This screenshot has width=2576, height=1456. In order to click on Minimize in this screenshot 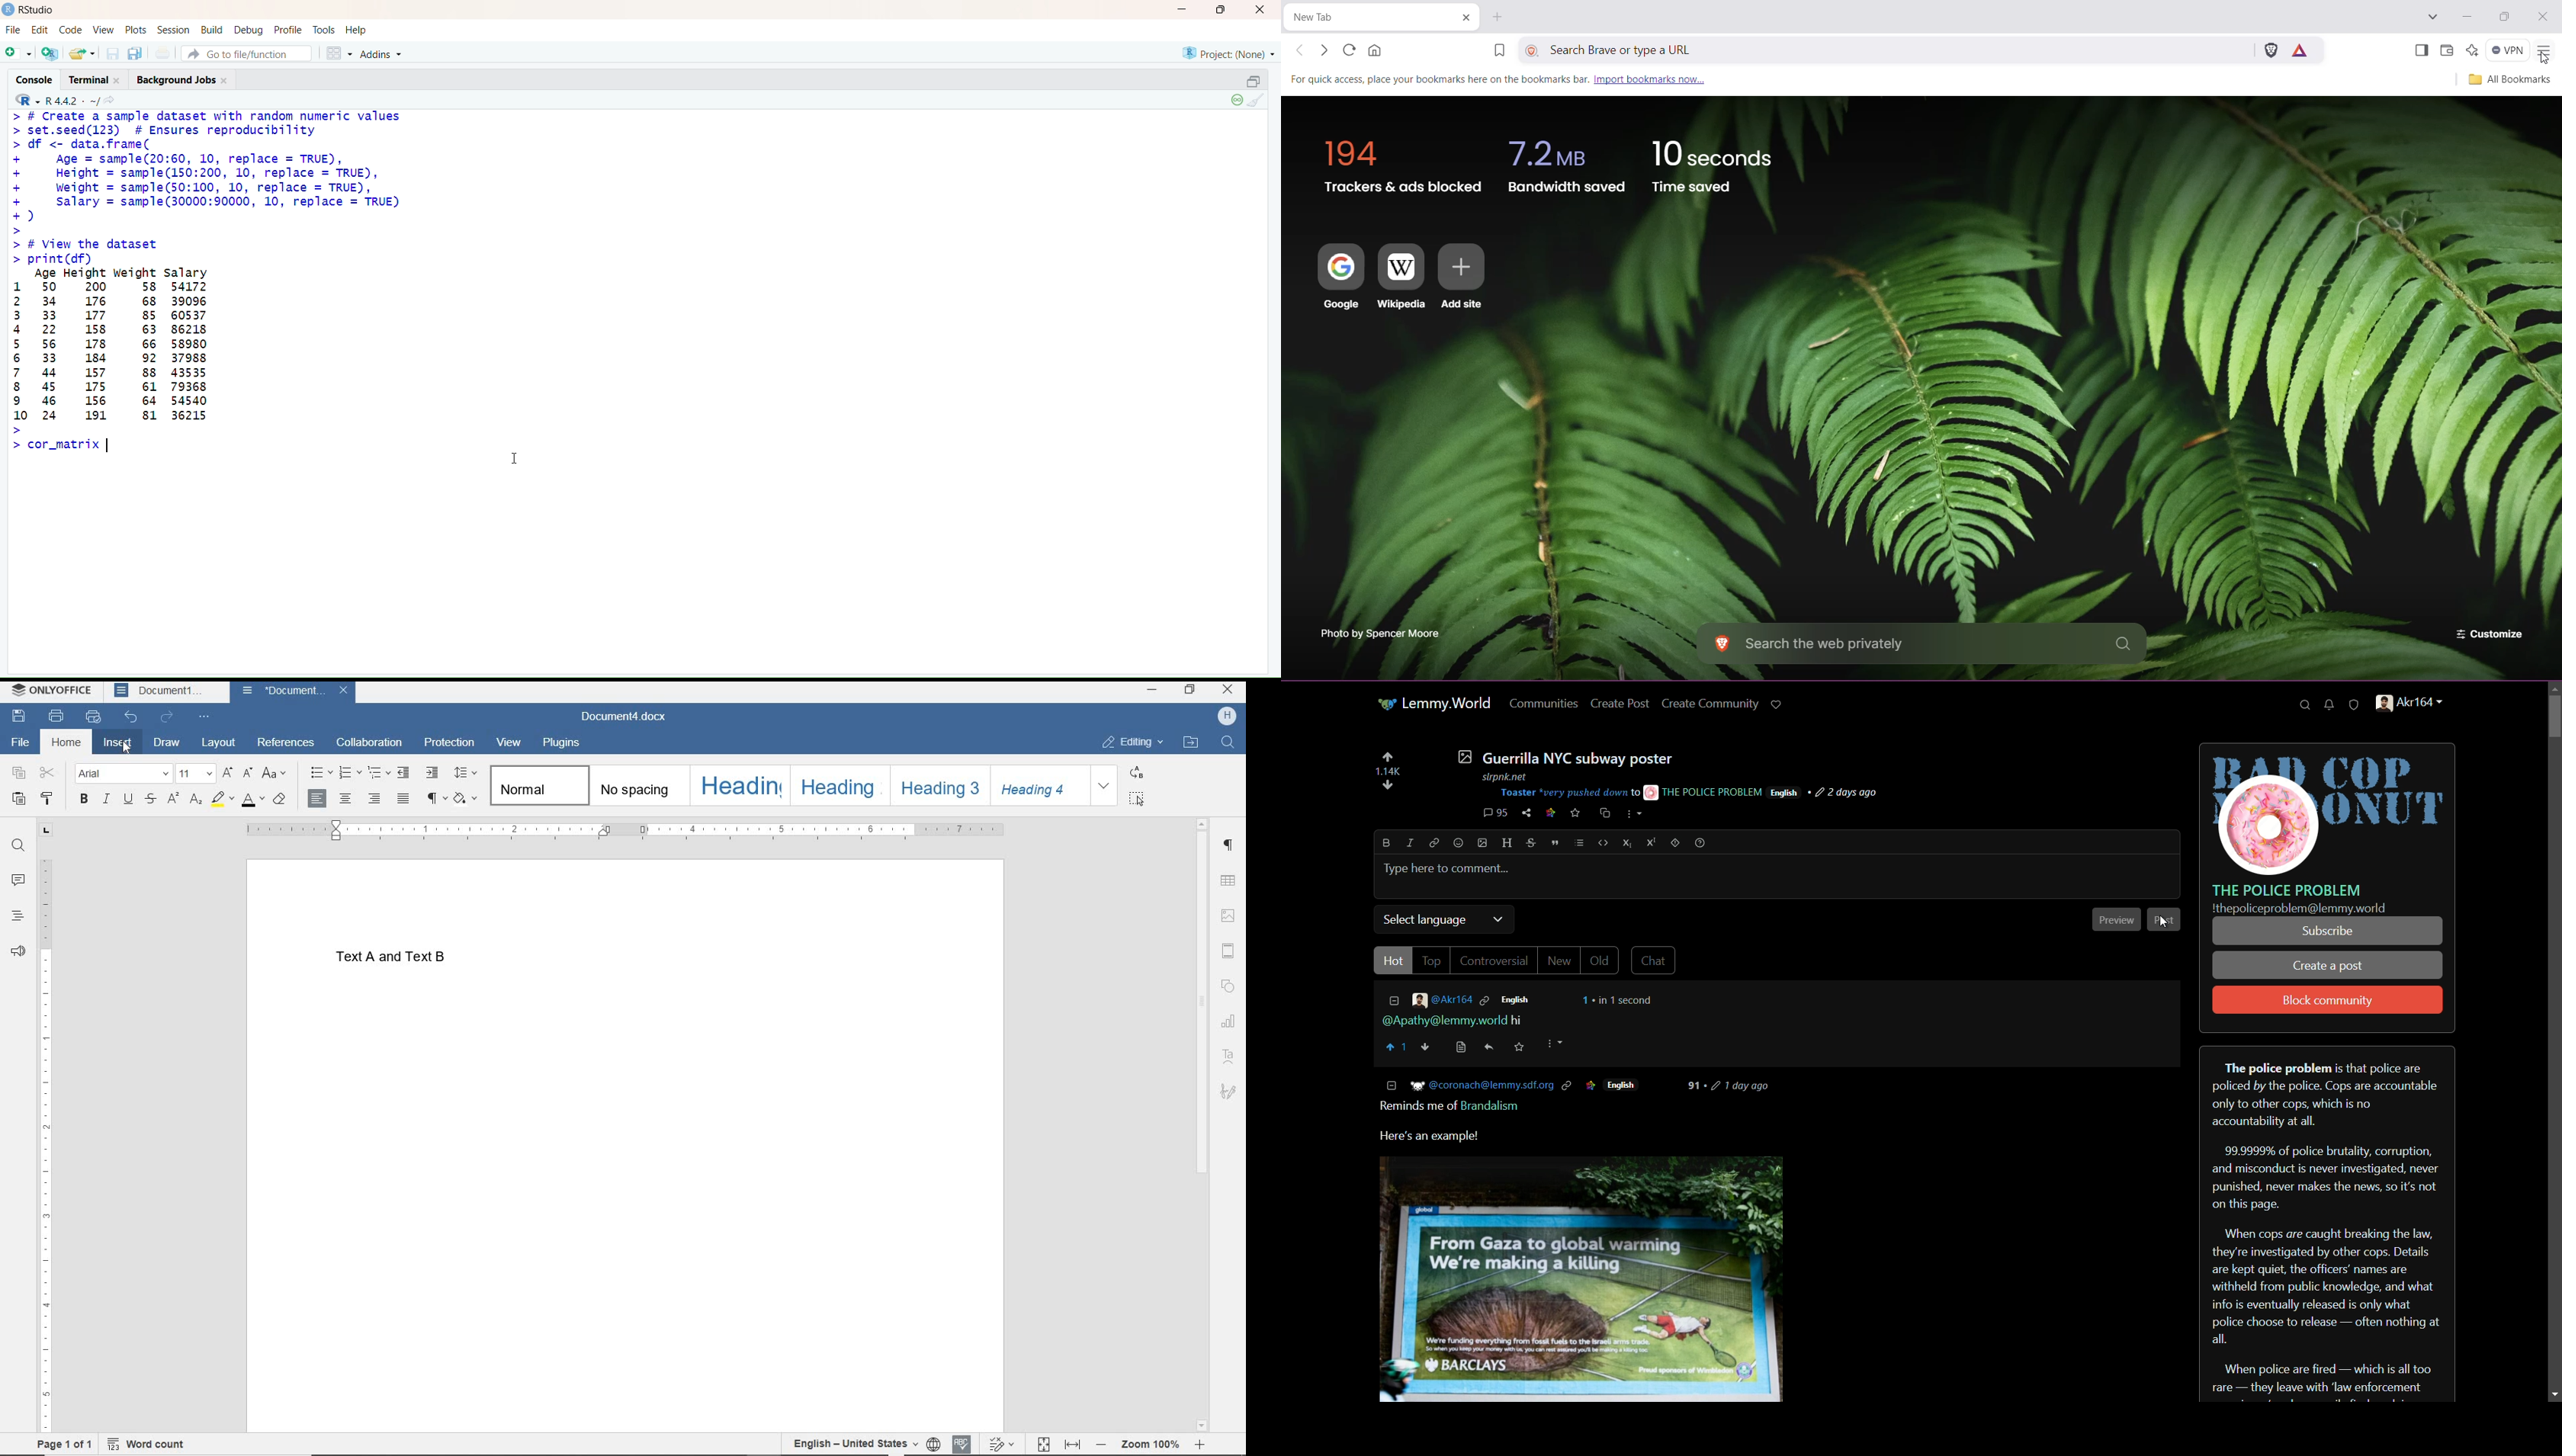, I will do `click(1182, 10)`.